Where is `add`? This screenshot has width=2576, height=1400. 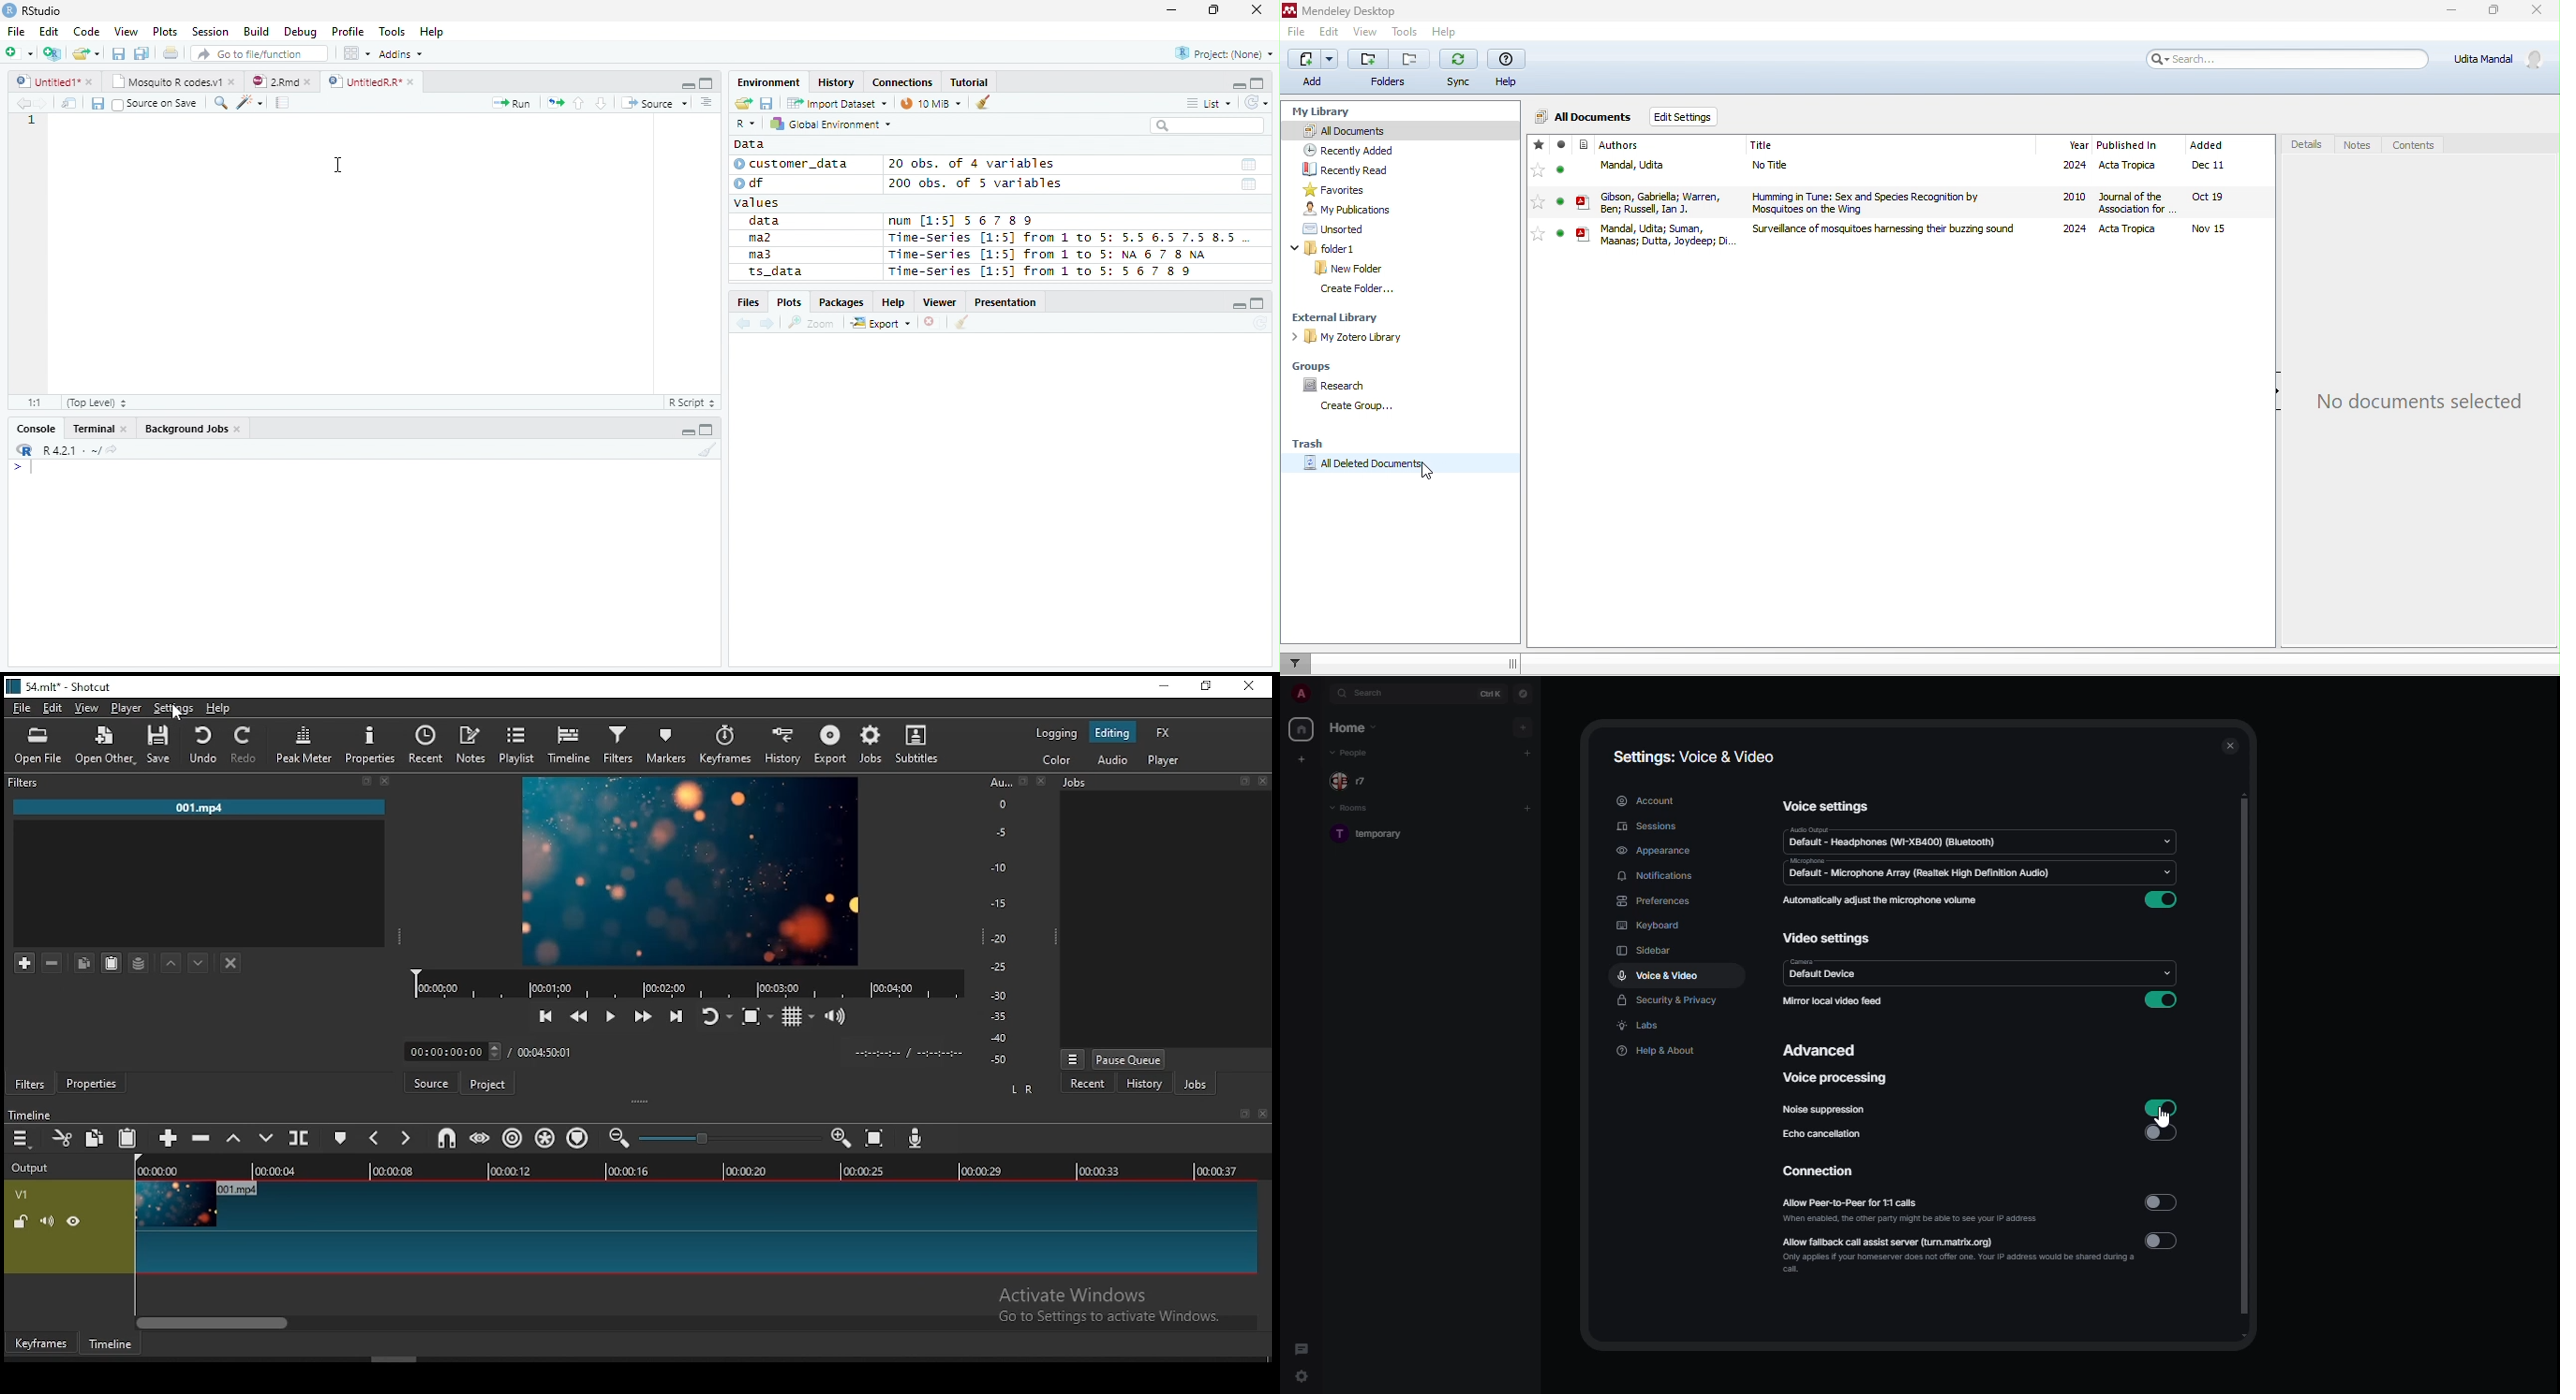 add is located at coordinates (1527, 752).